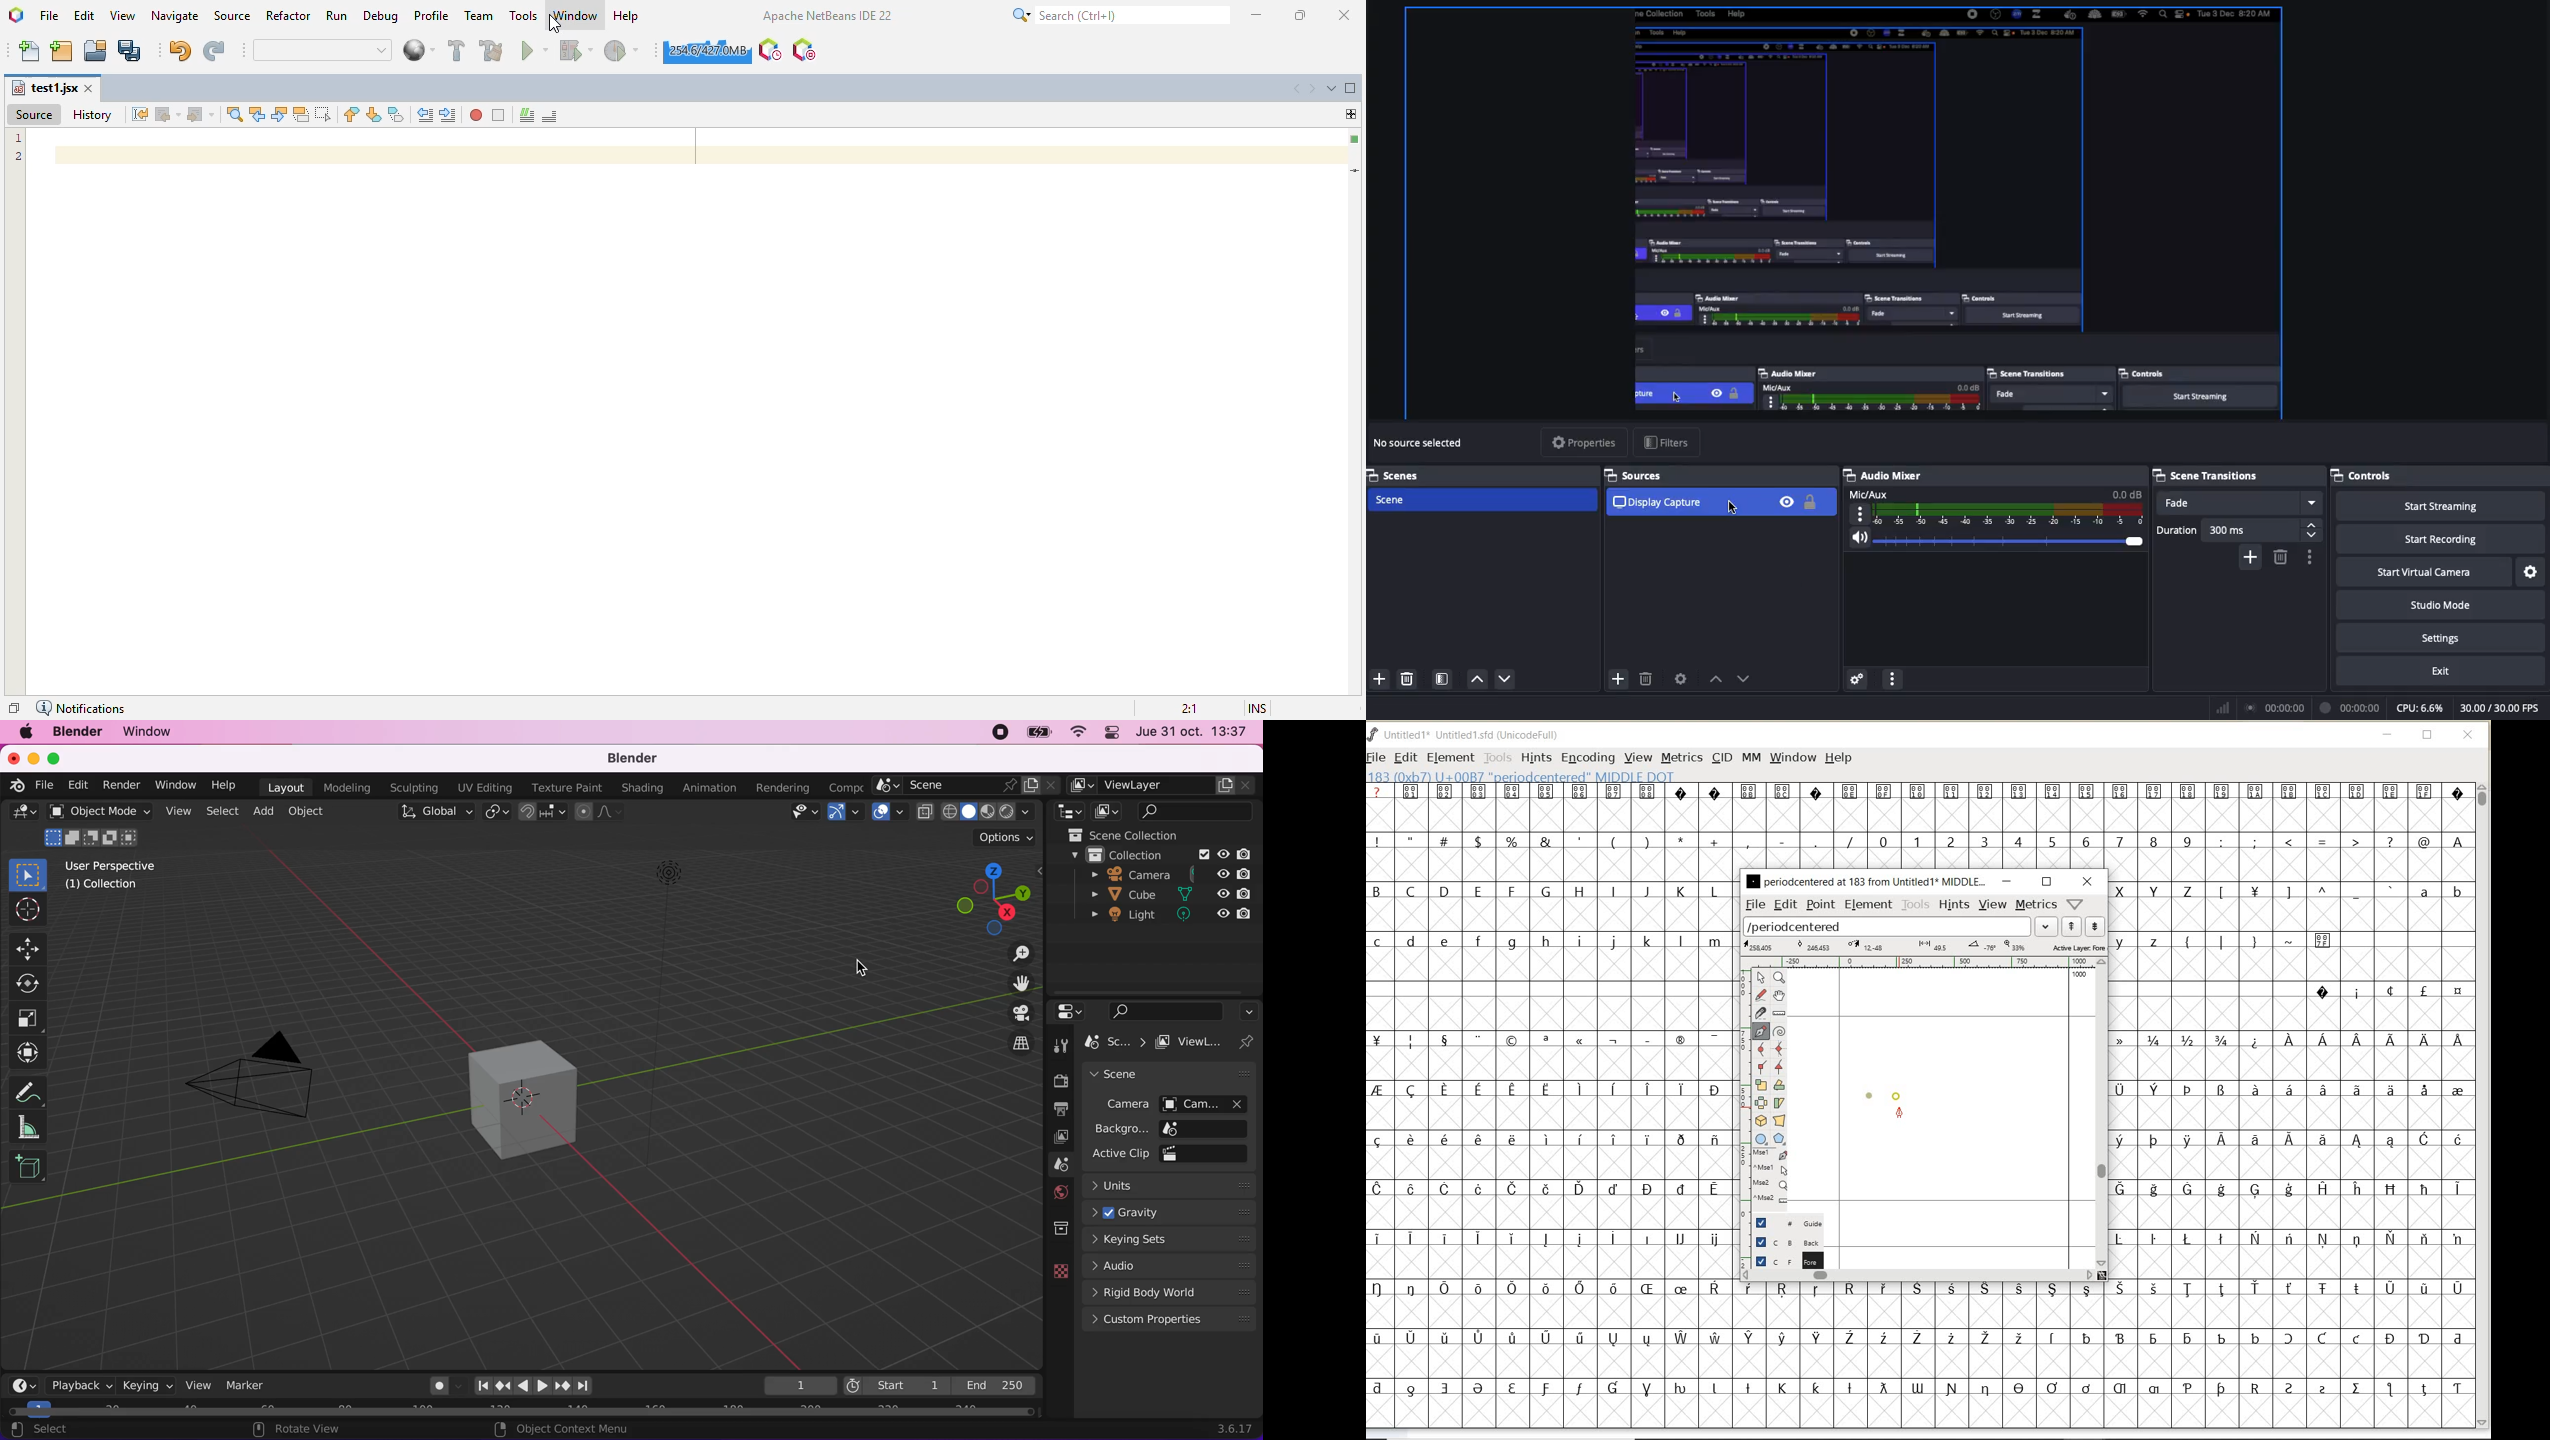 The height and width of the screenshot is (1456, 2576). Describe the element at coordinates (1918, 1275) in the screenshot. I see `scrollbar` at that location.